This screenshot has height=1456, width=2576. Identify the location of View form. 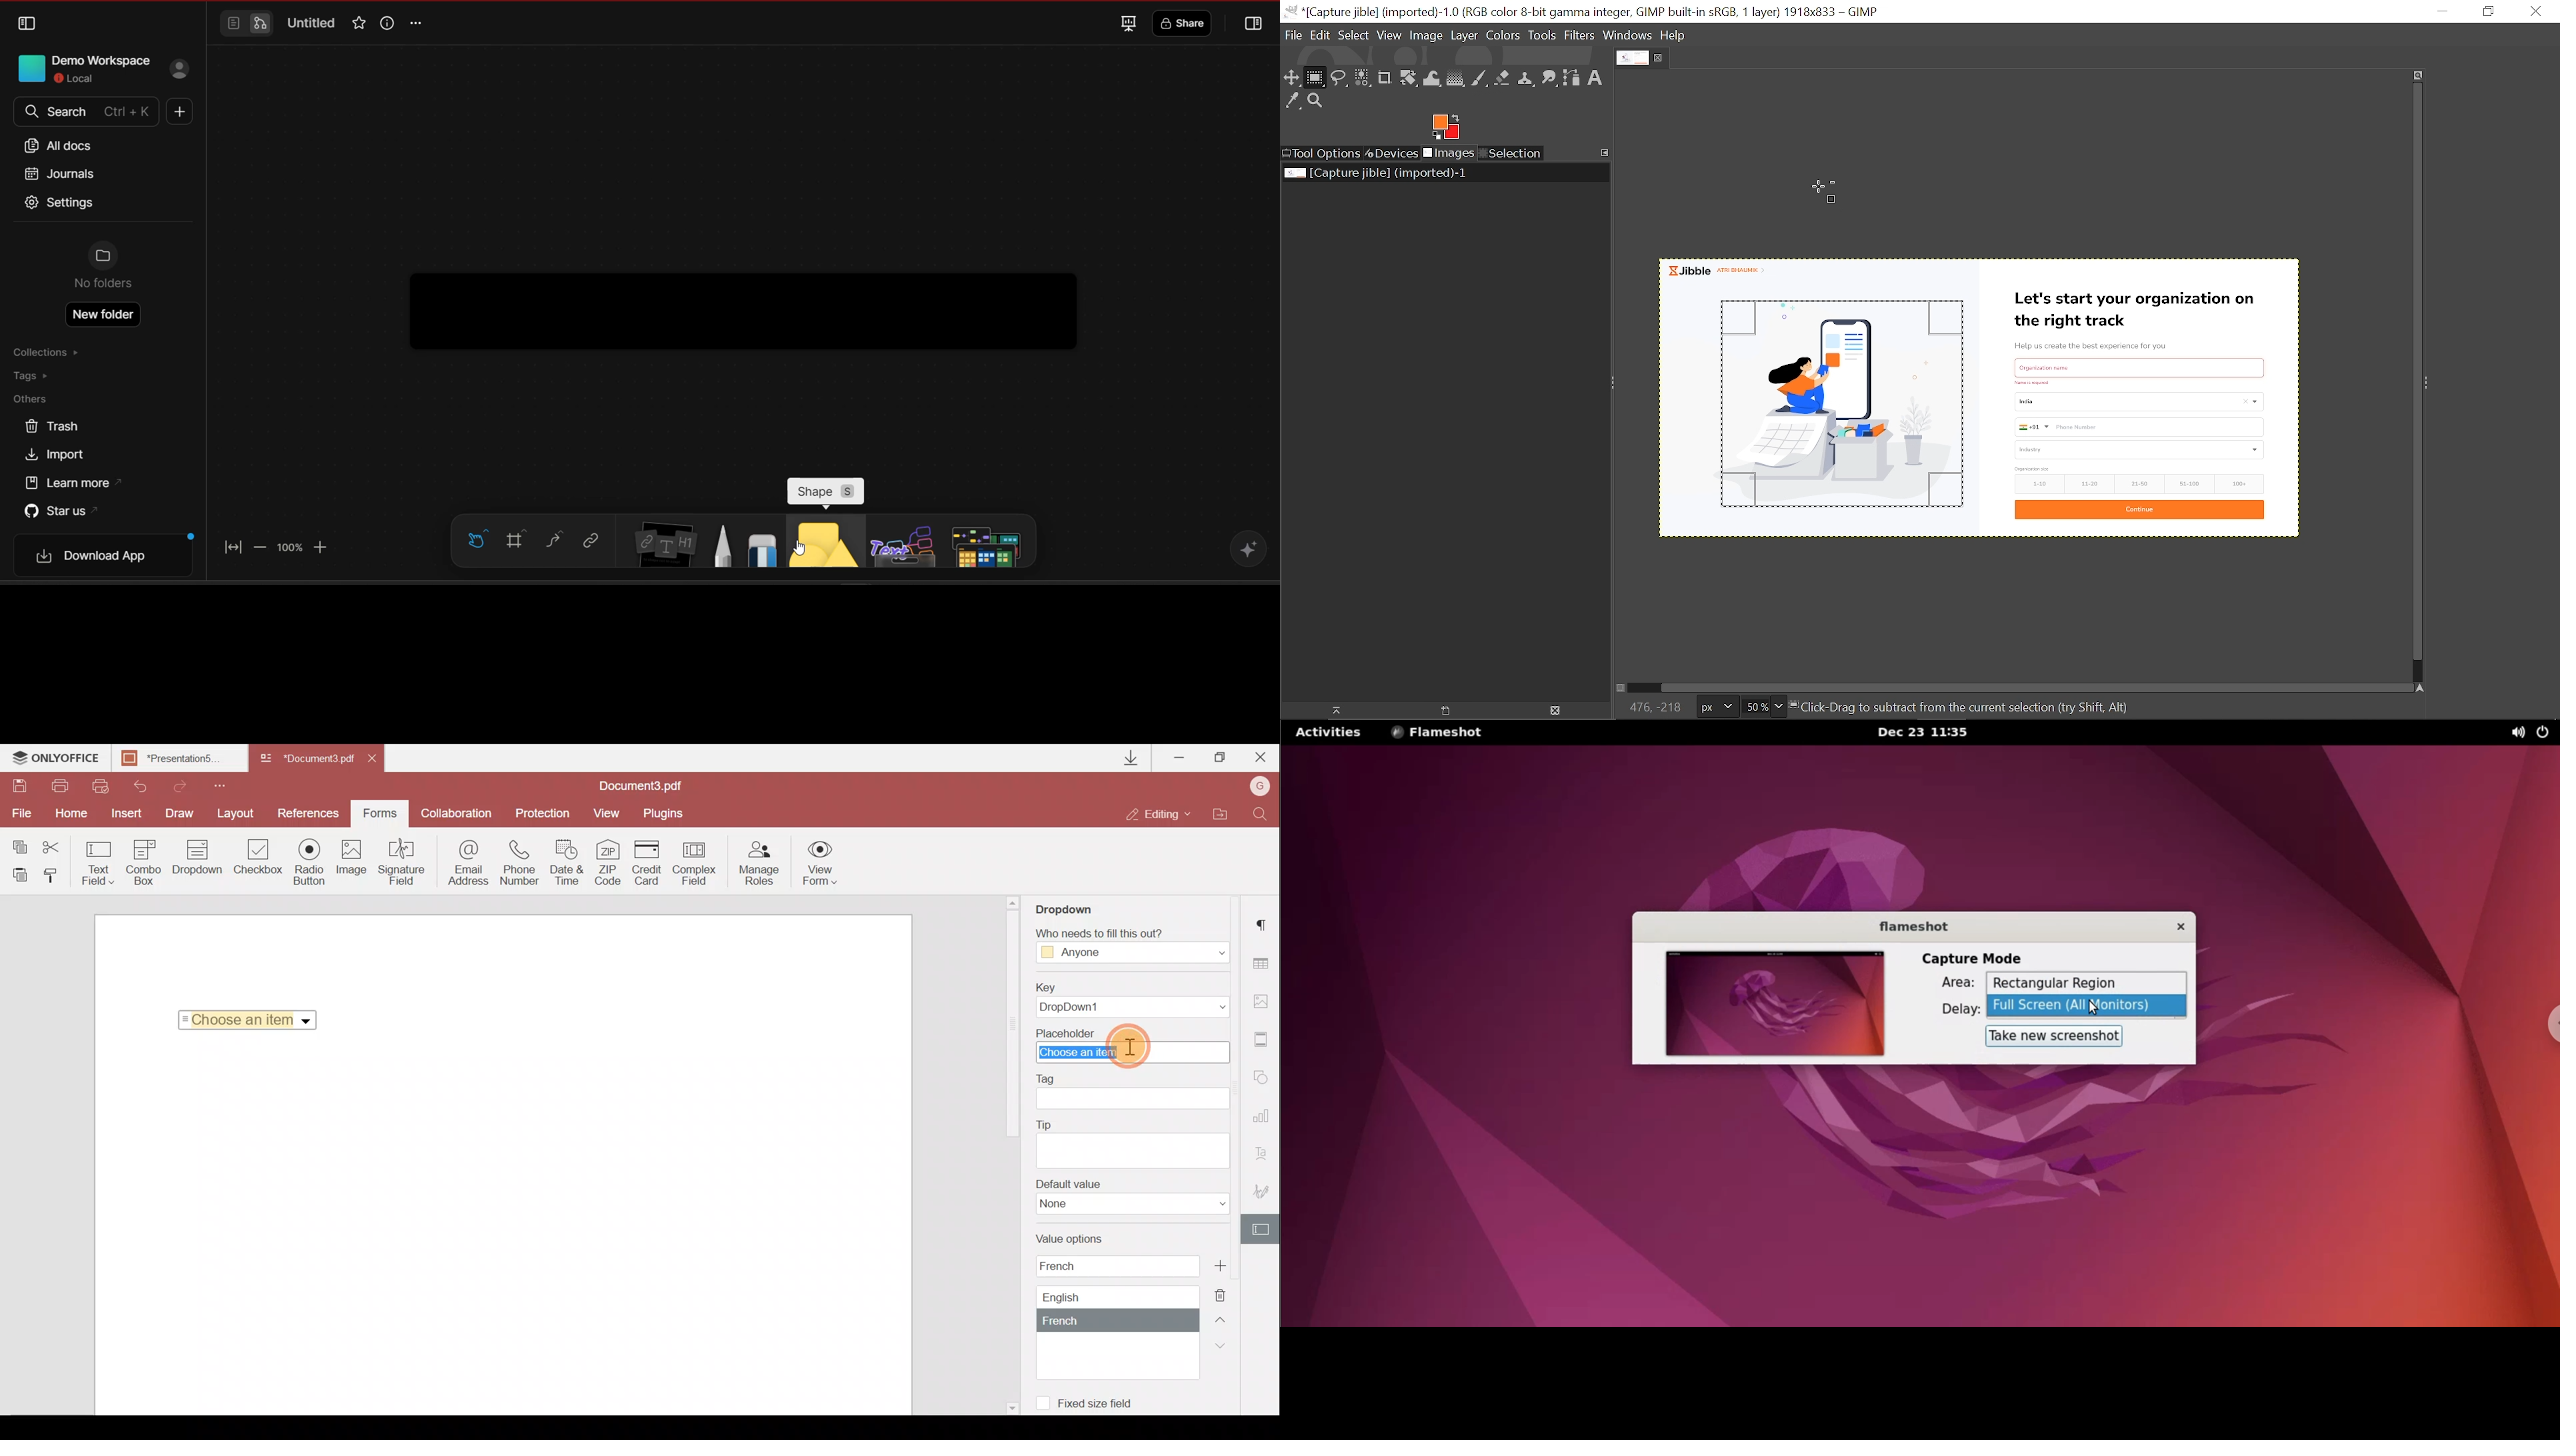
(821, 863).